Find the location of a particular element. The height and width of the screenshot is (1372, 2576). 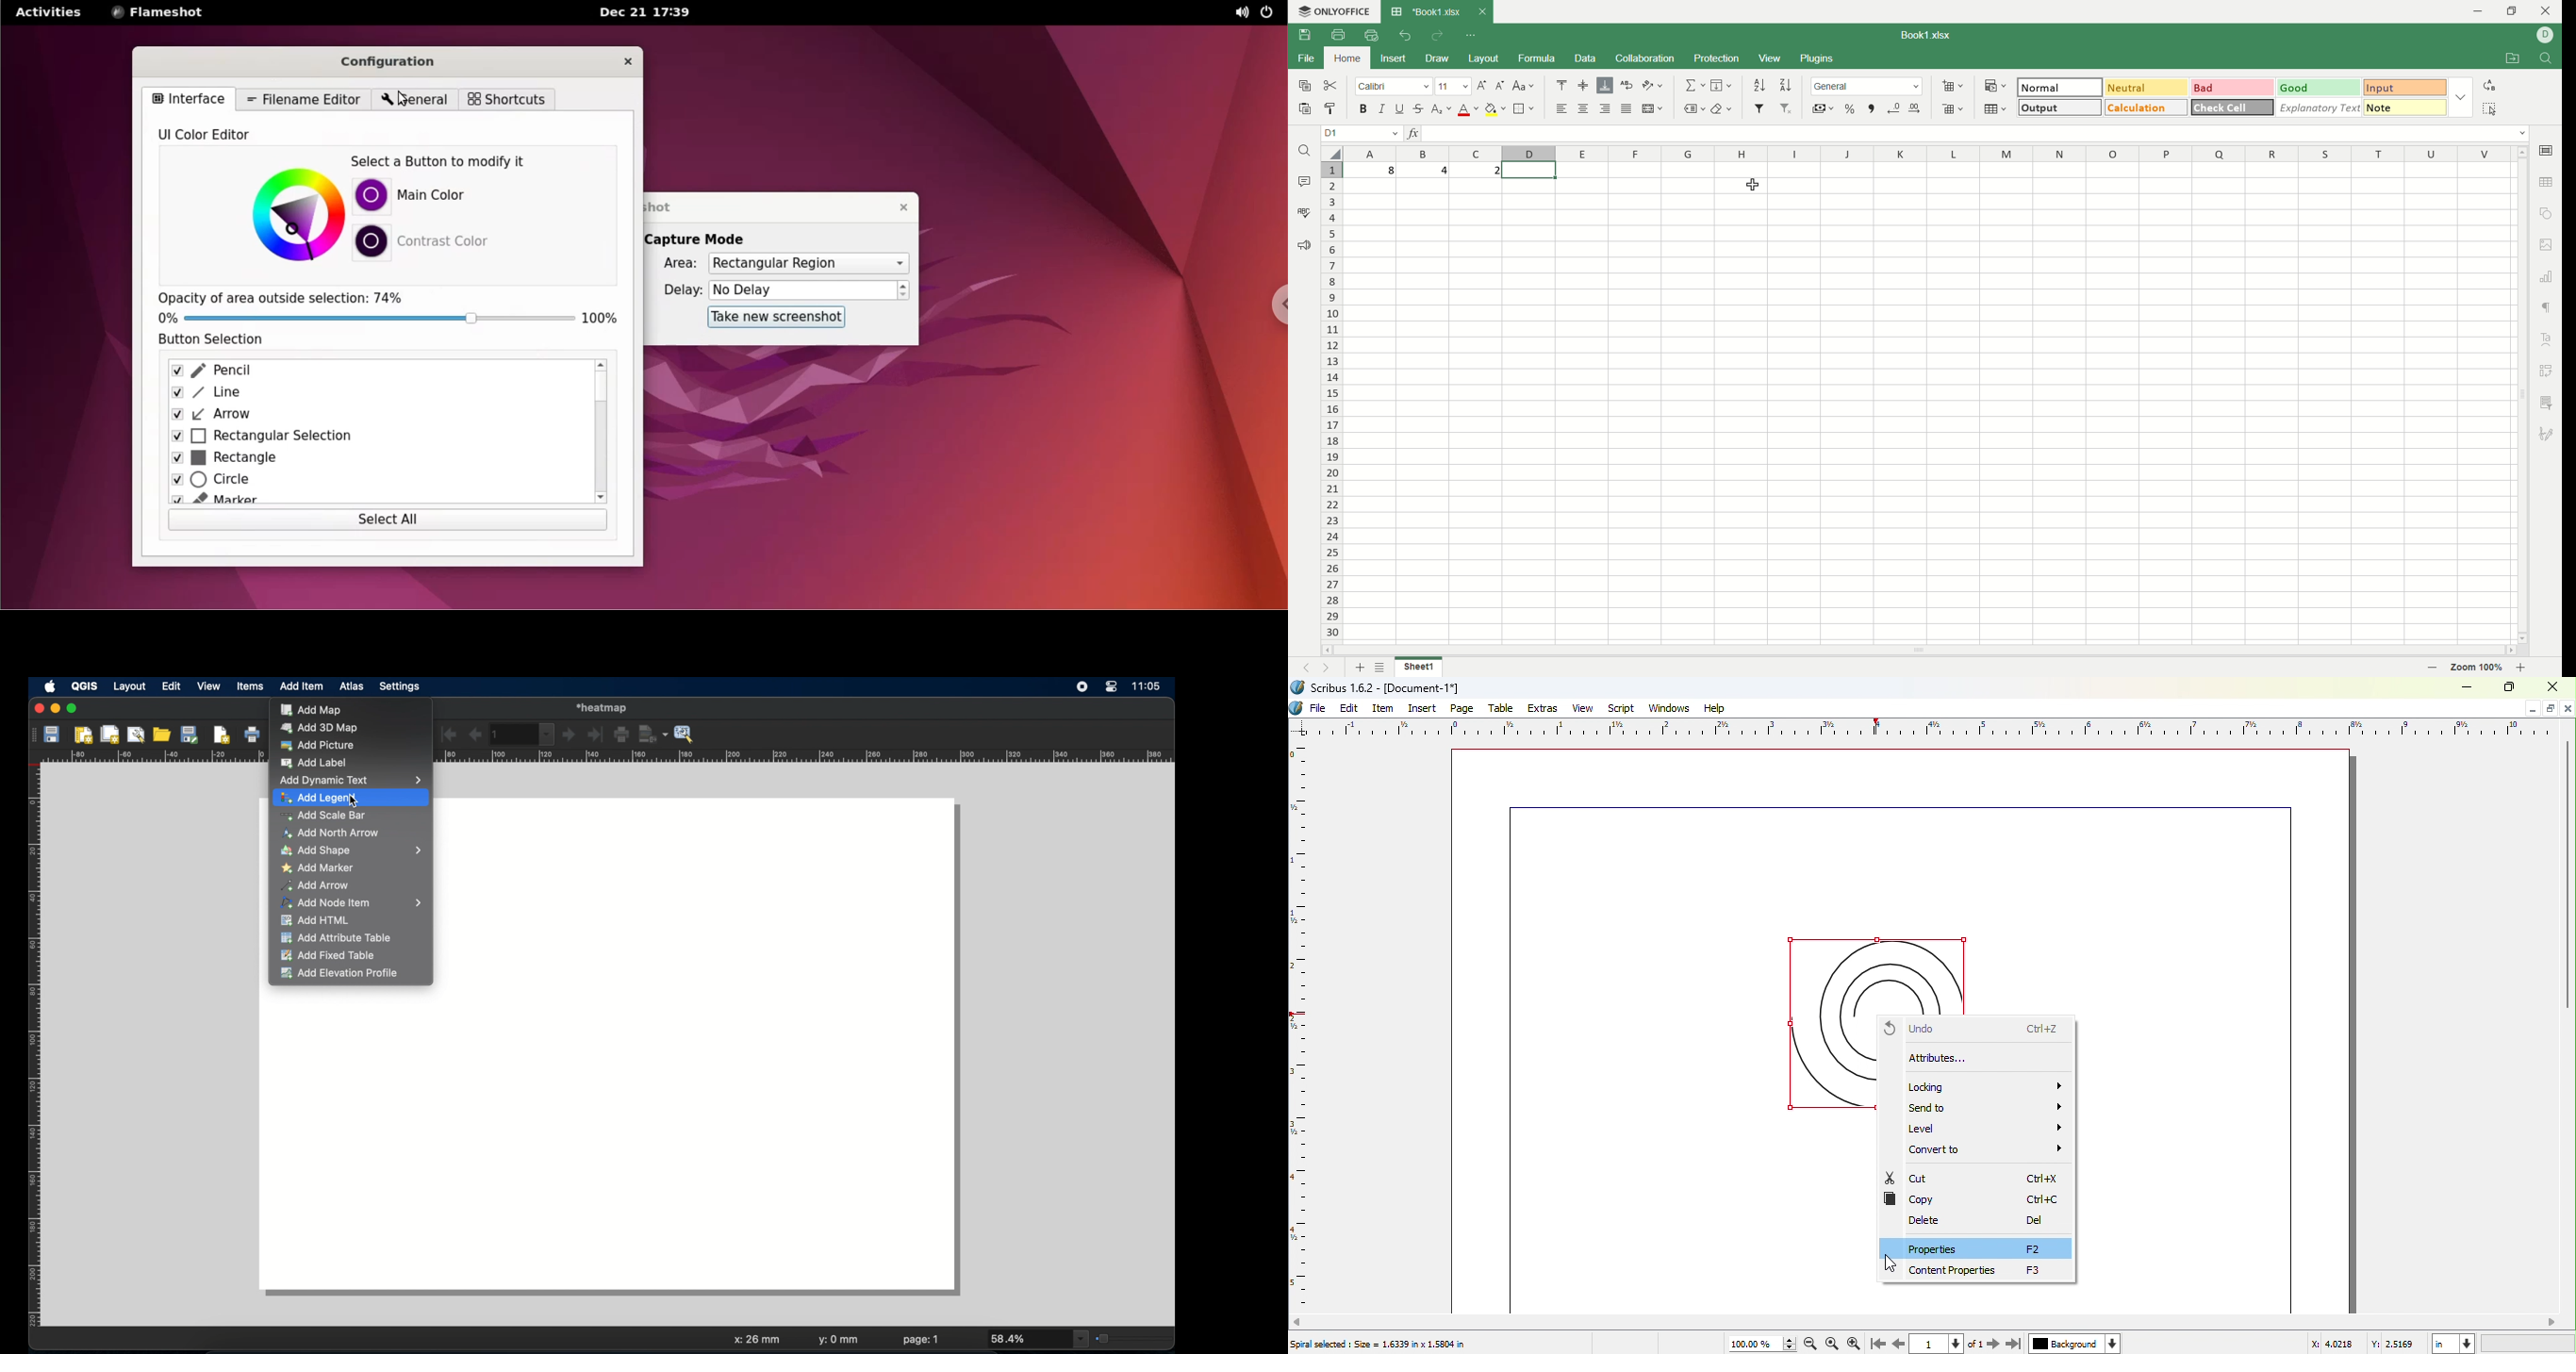

QGIS is located at coordinates (86, 686).